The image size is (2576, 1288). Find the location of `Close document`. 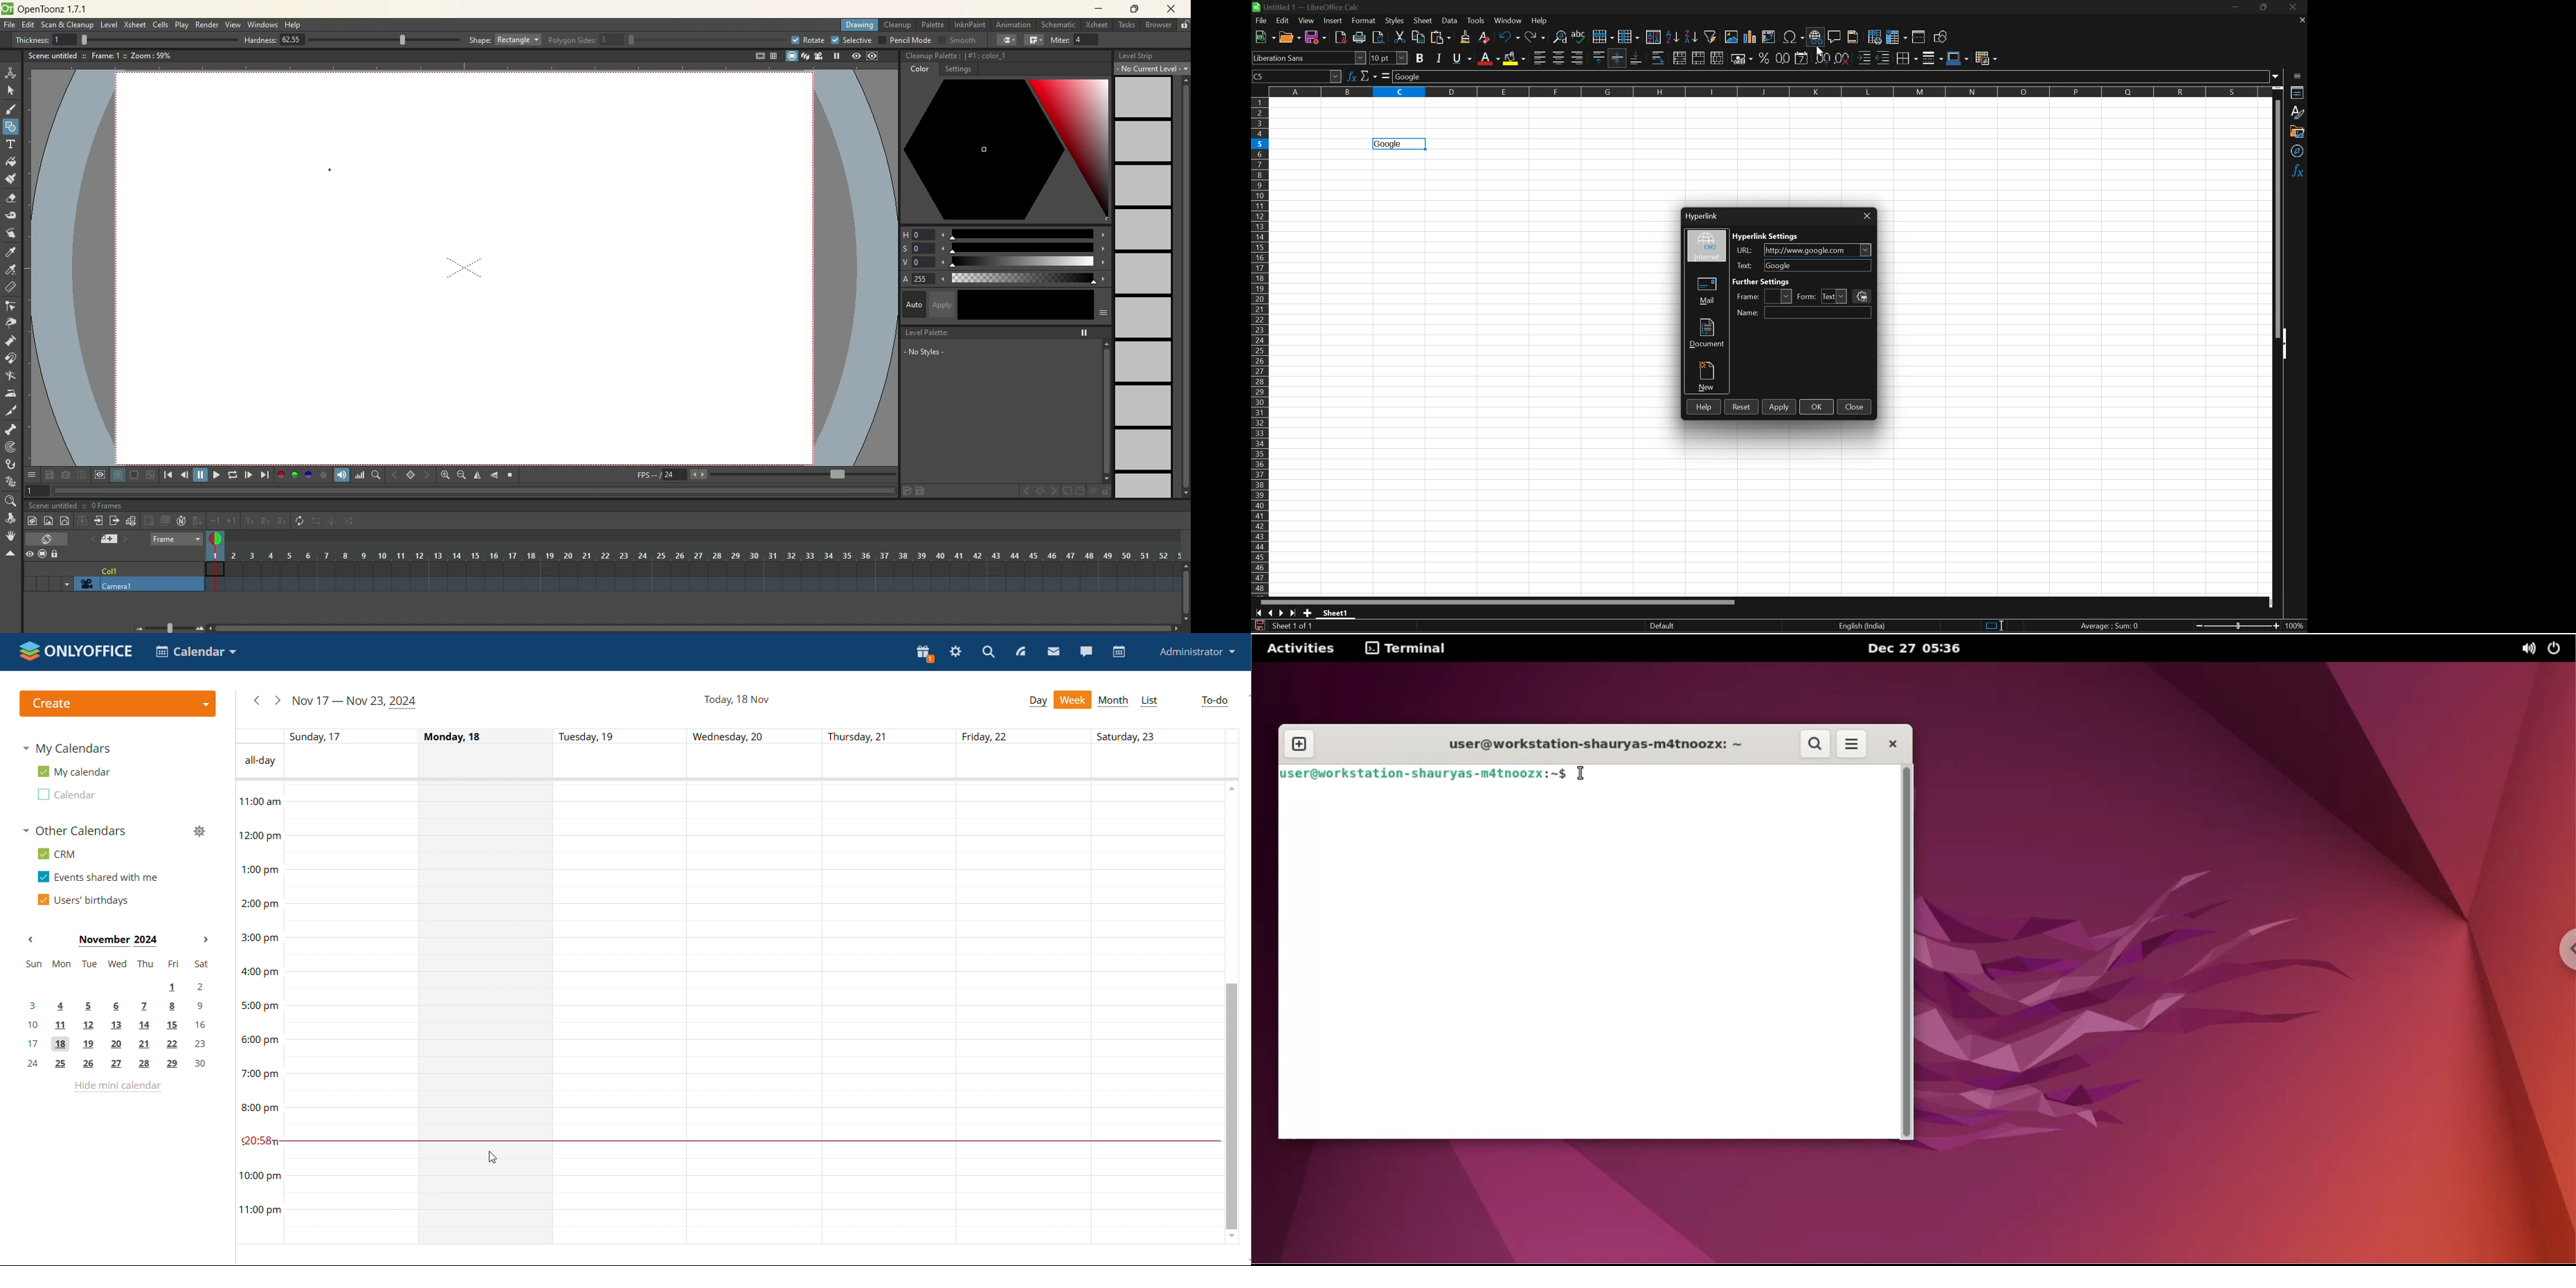

Close document is located at coordinates (2301, 19).